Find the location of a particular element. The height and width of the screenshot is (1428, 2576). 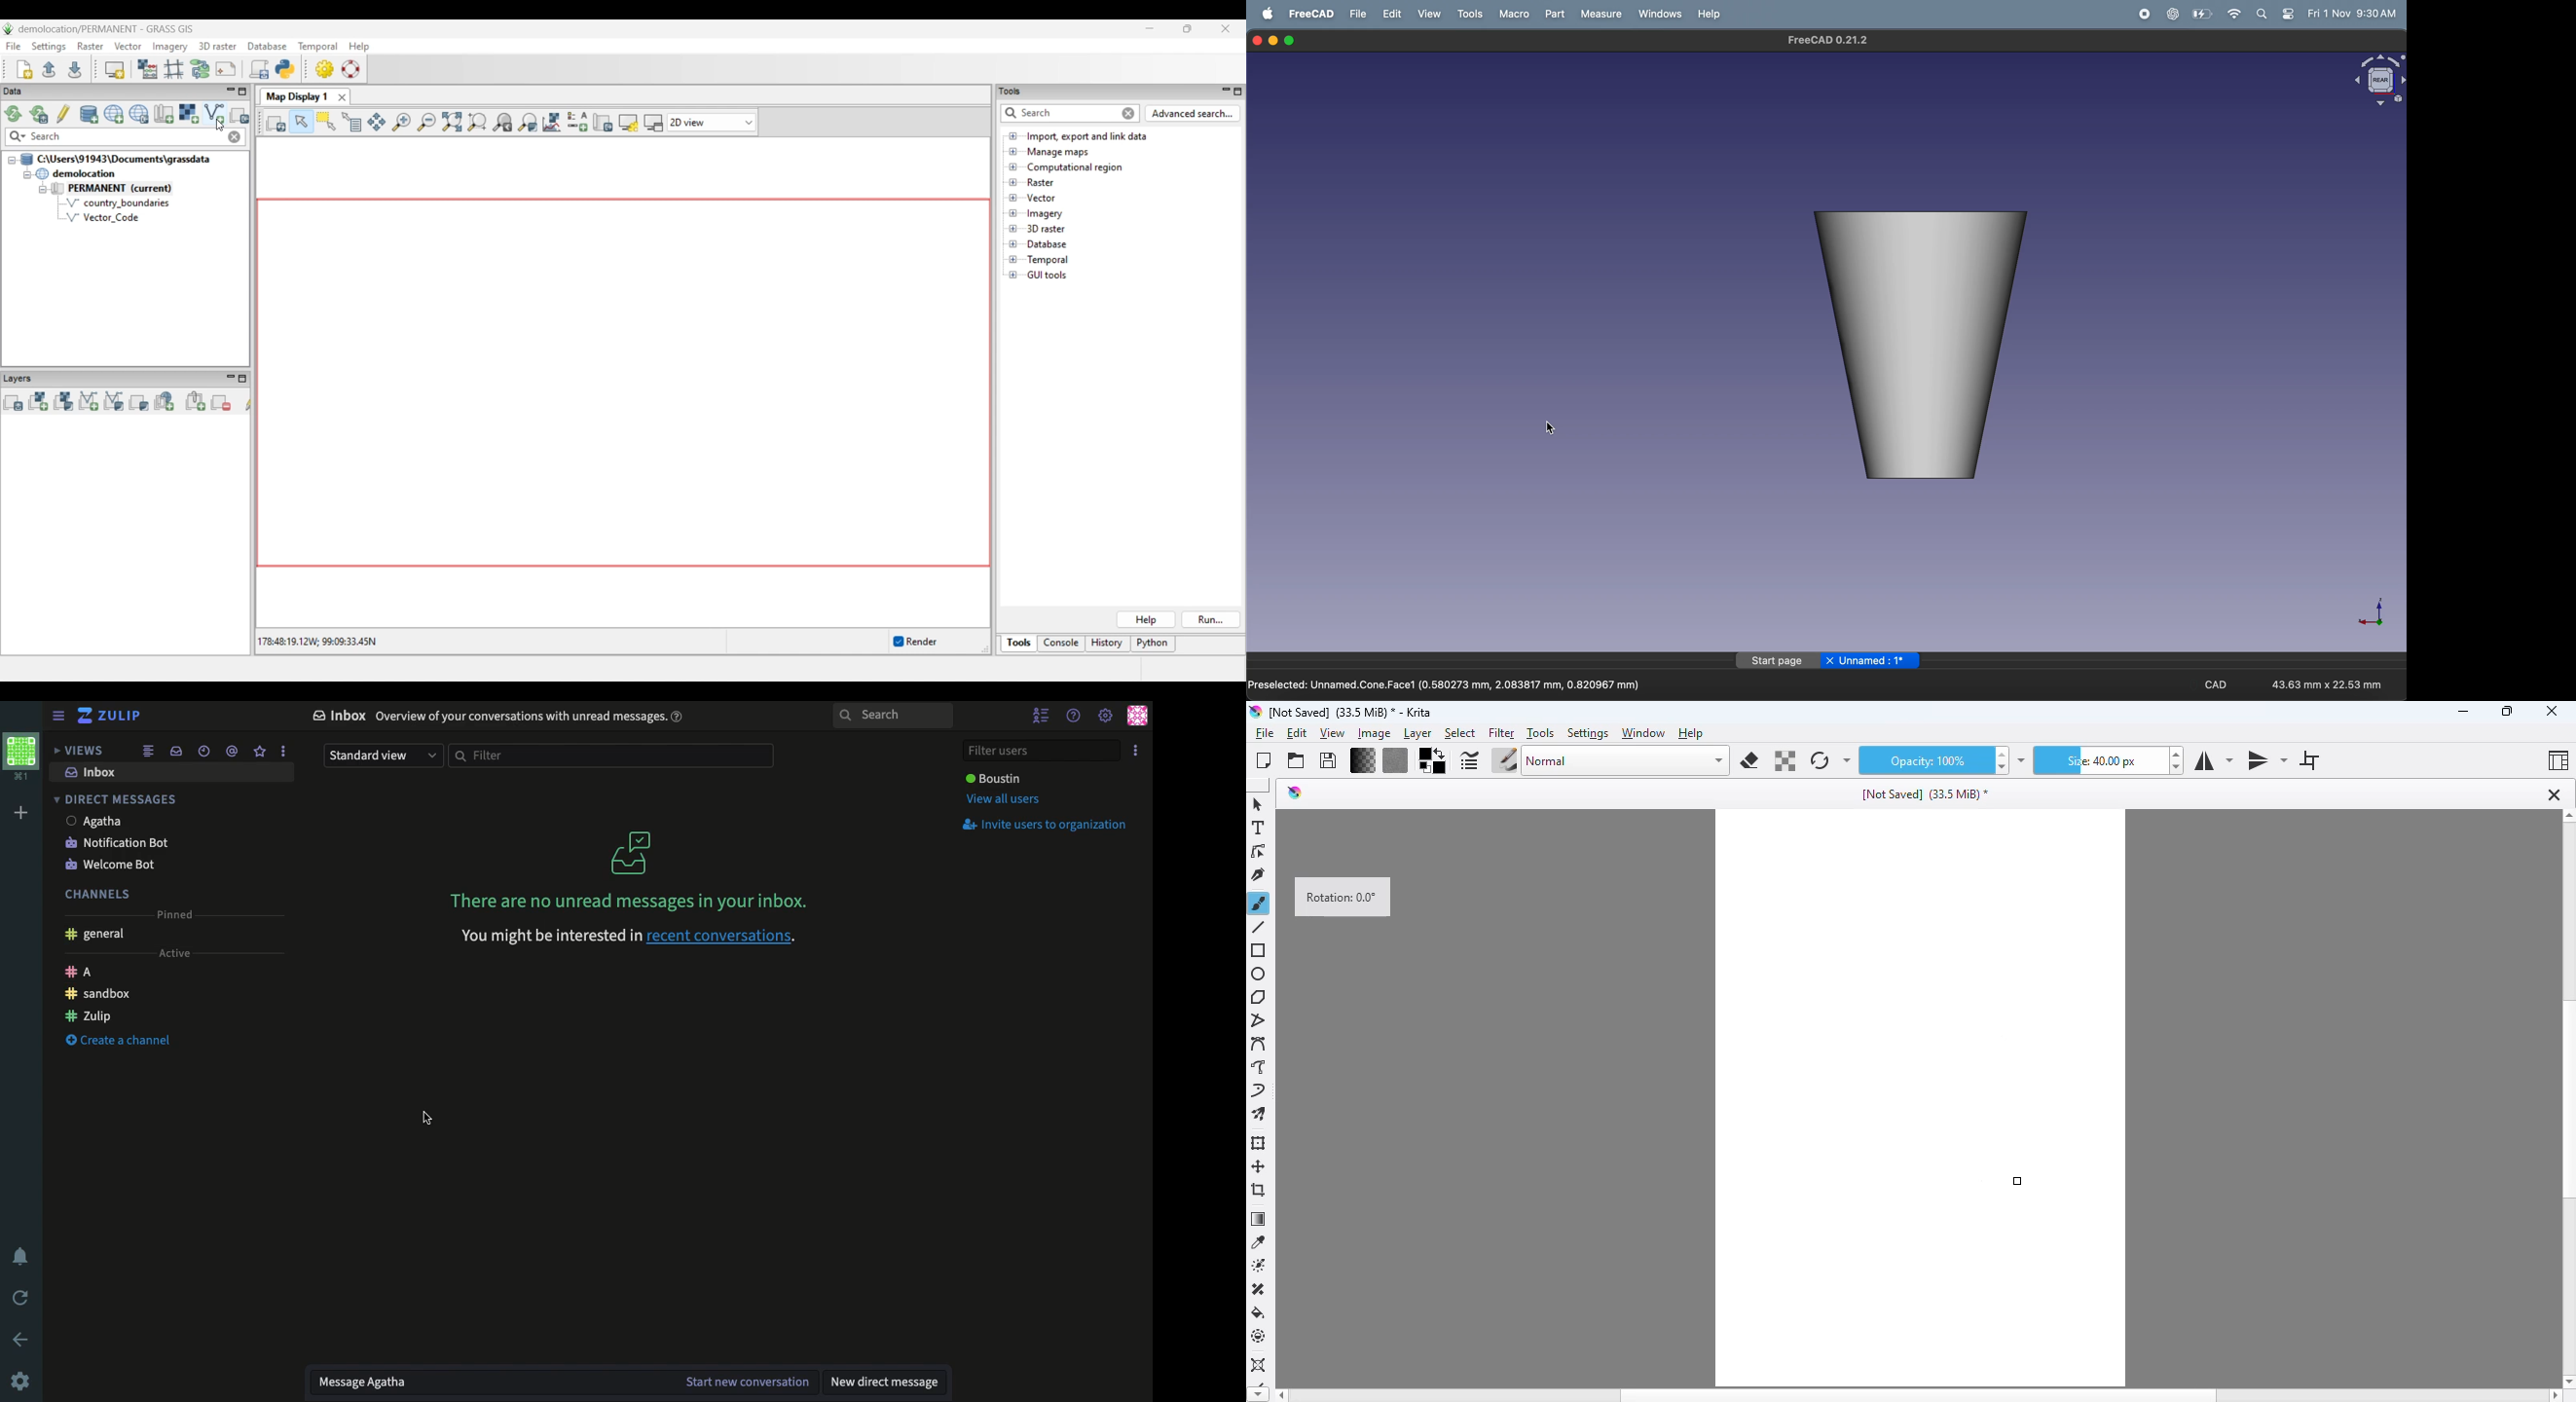

Pinned is located at coordinates (176, 915).